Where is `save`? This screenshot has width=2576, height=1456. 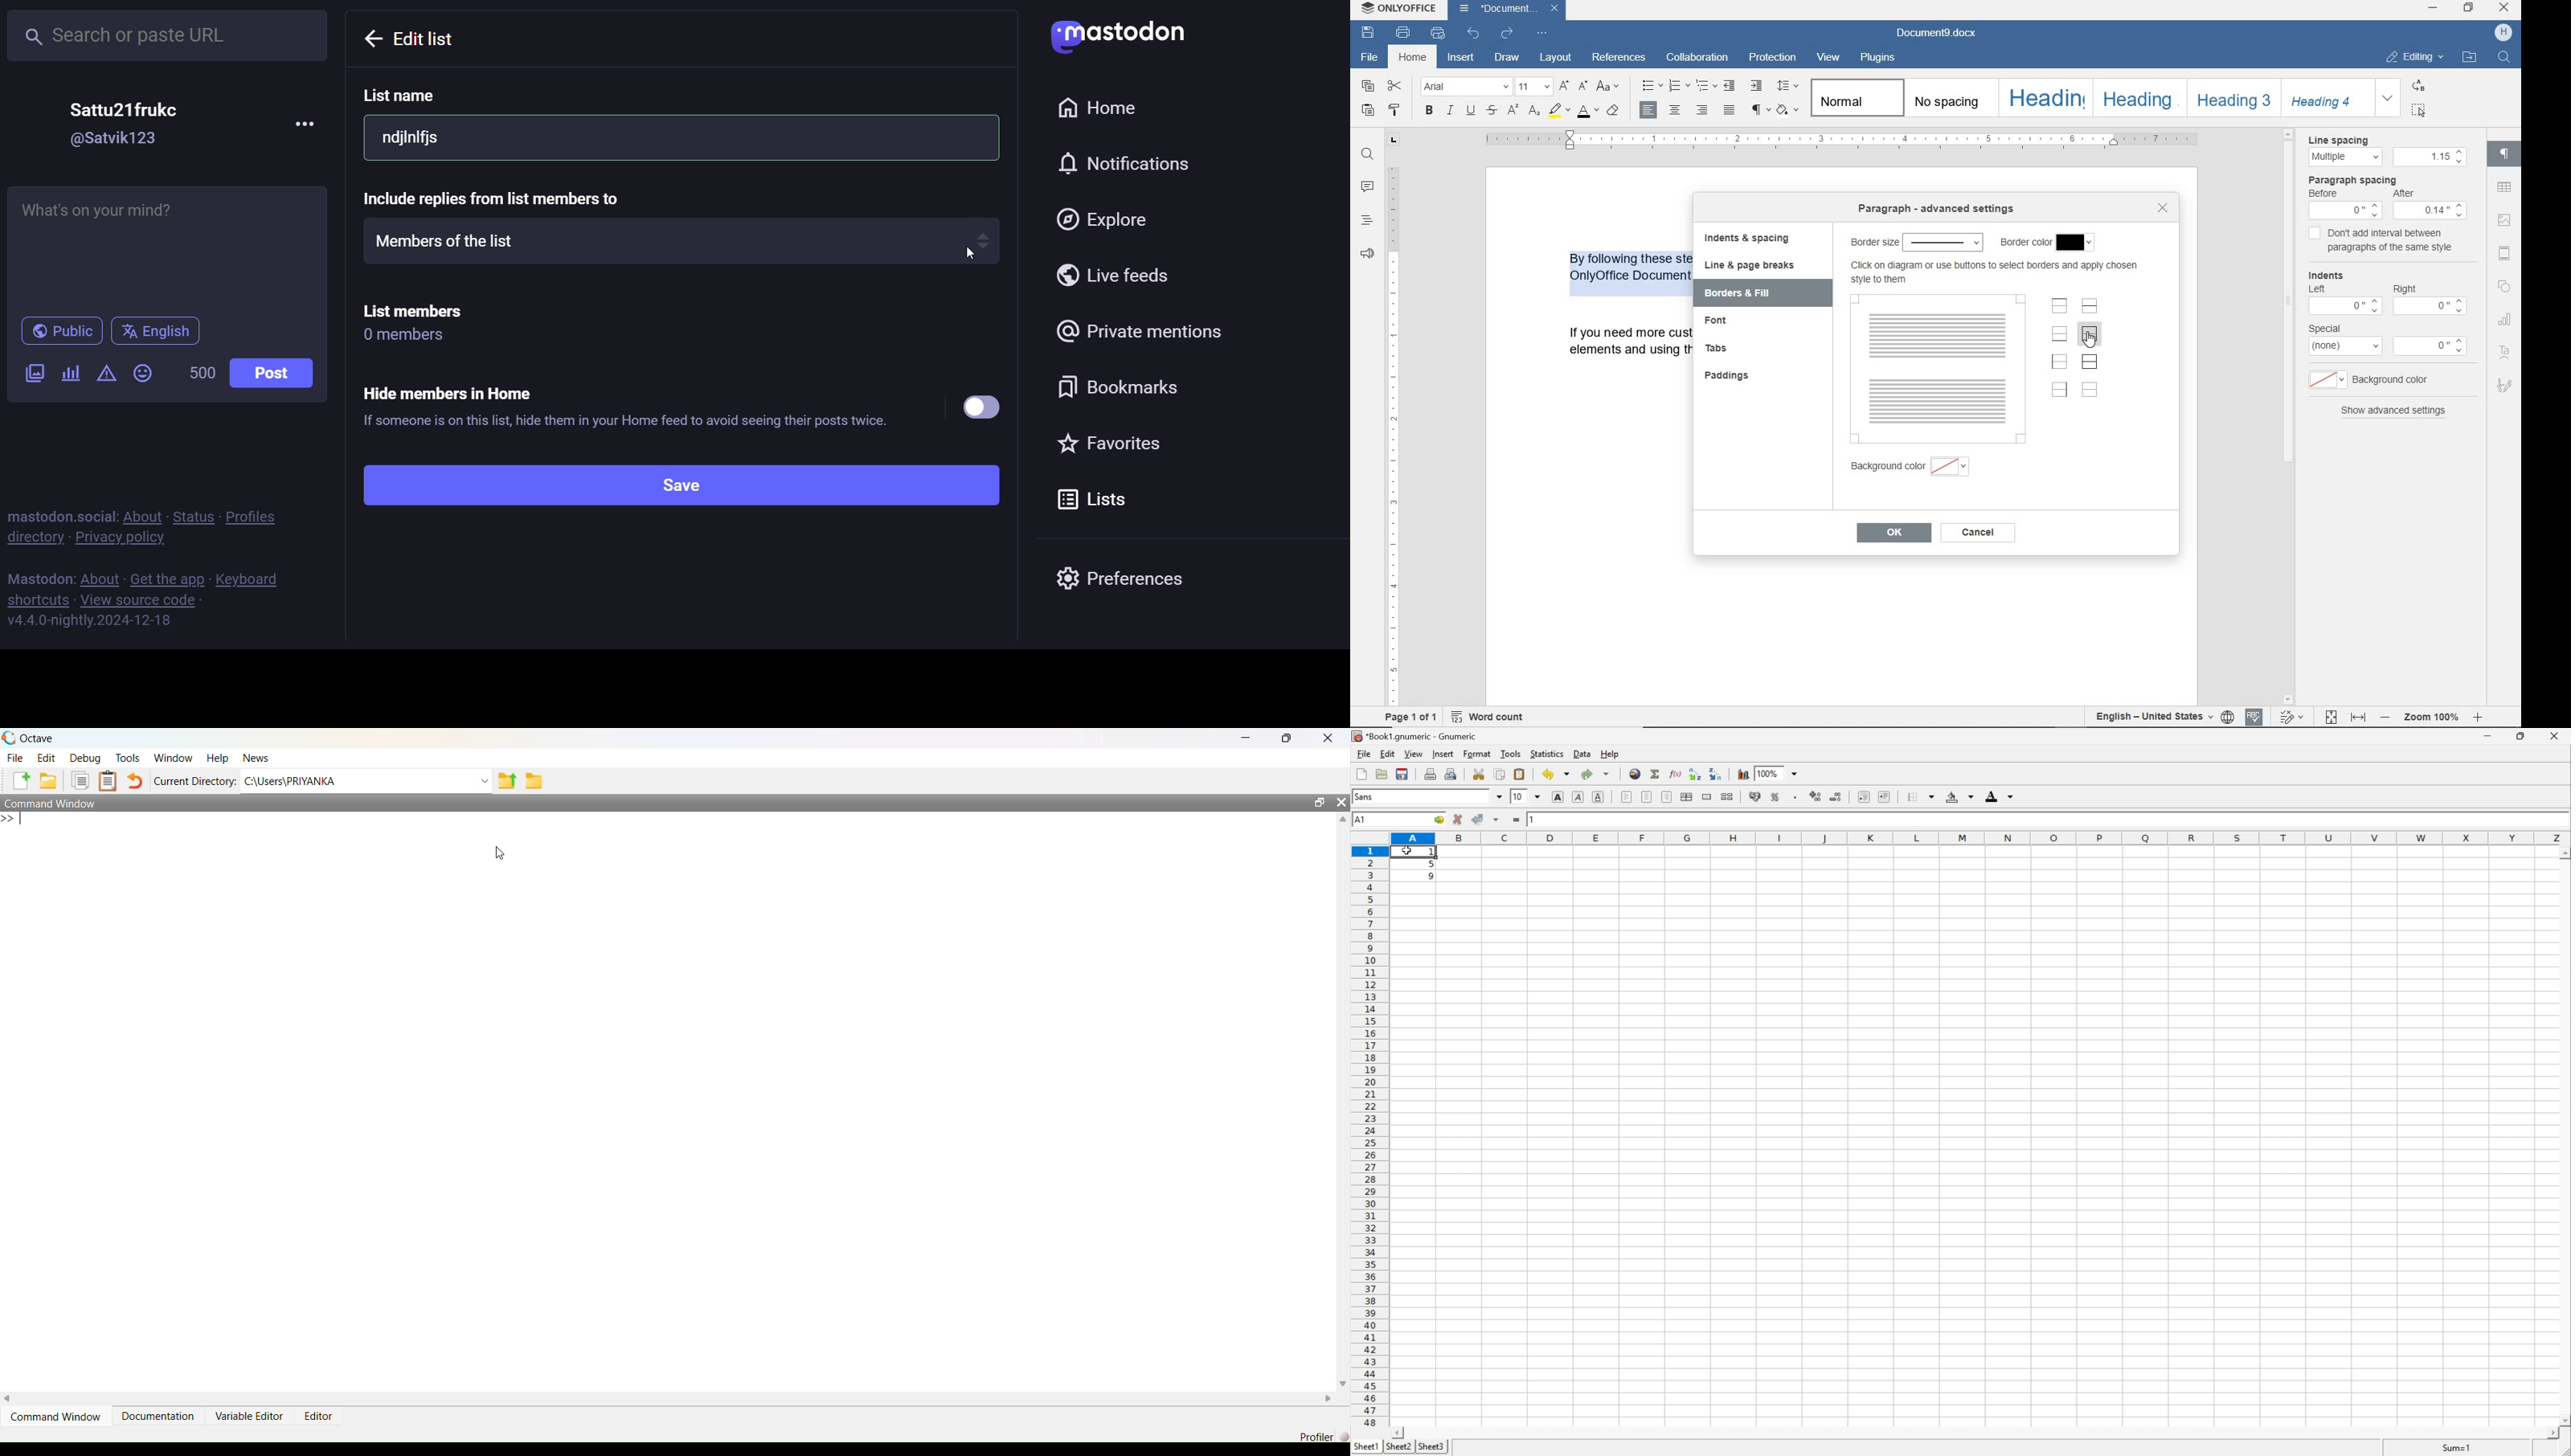 save is located at coordinates (666, 486).